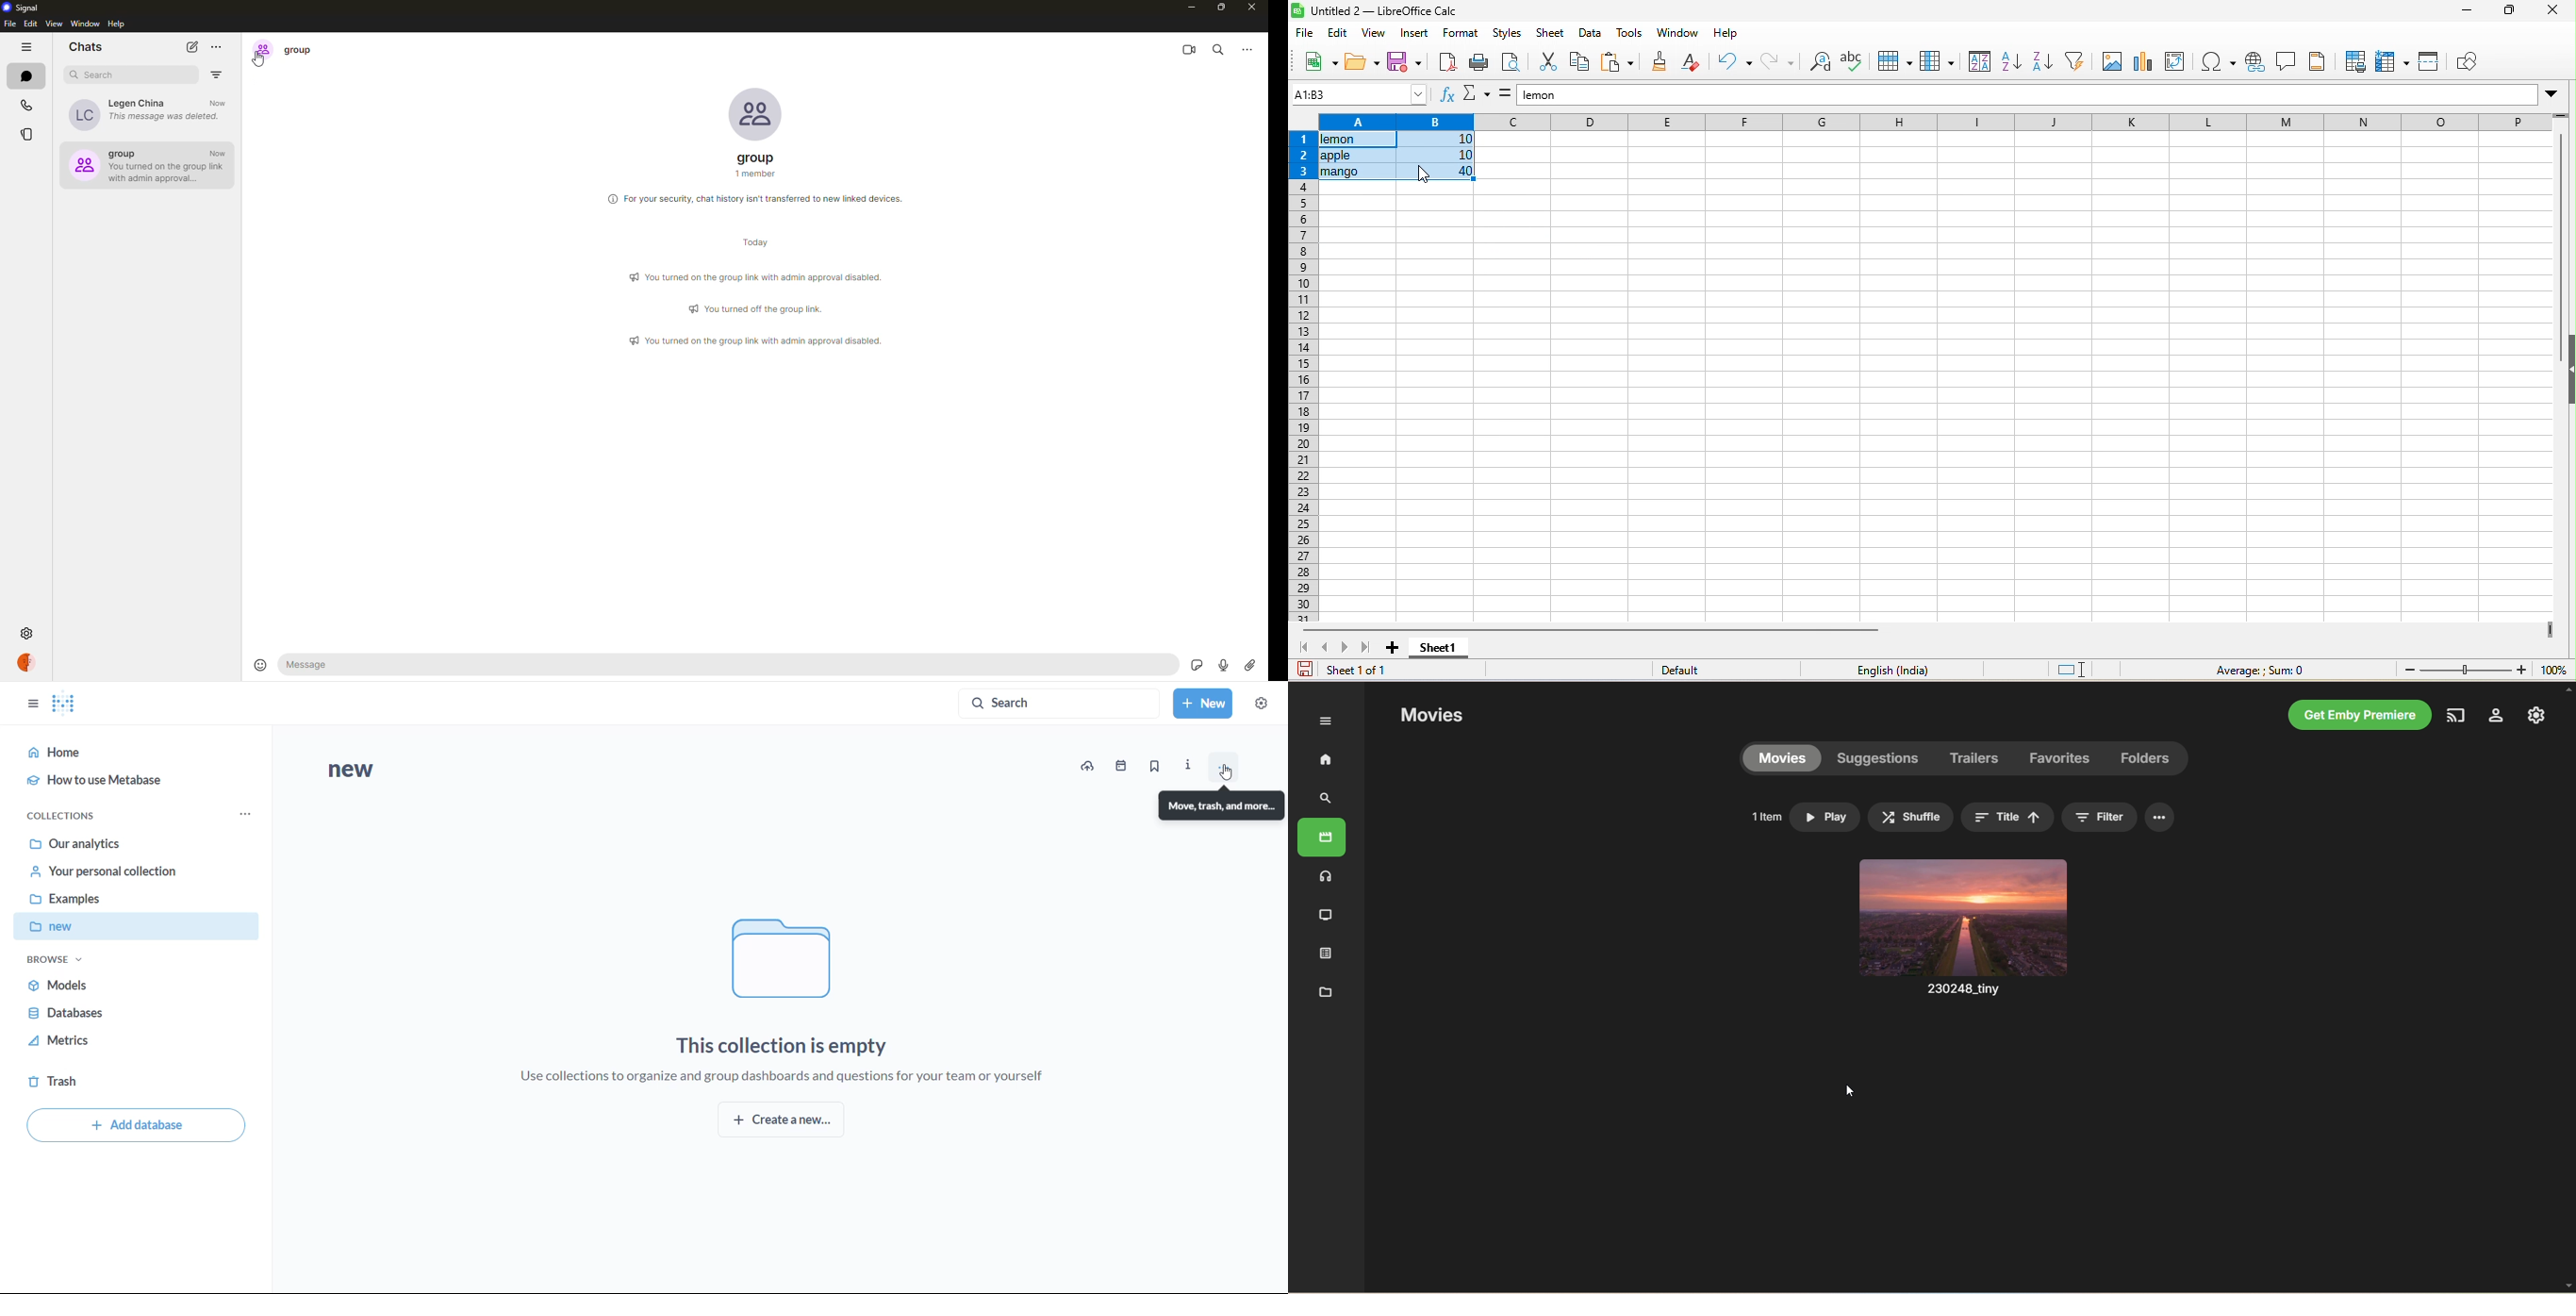 The image size is (2576, 1316). What do you see at coordinates (28, 704) in the screenshot?
I see `close sidebar` at bounding box center [28, 704].